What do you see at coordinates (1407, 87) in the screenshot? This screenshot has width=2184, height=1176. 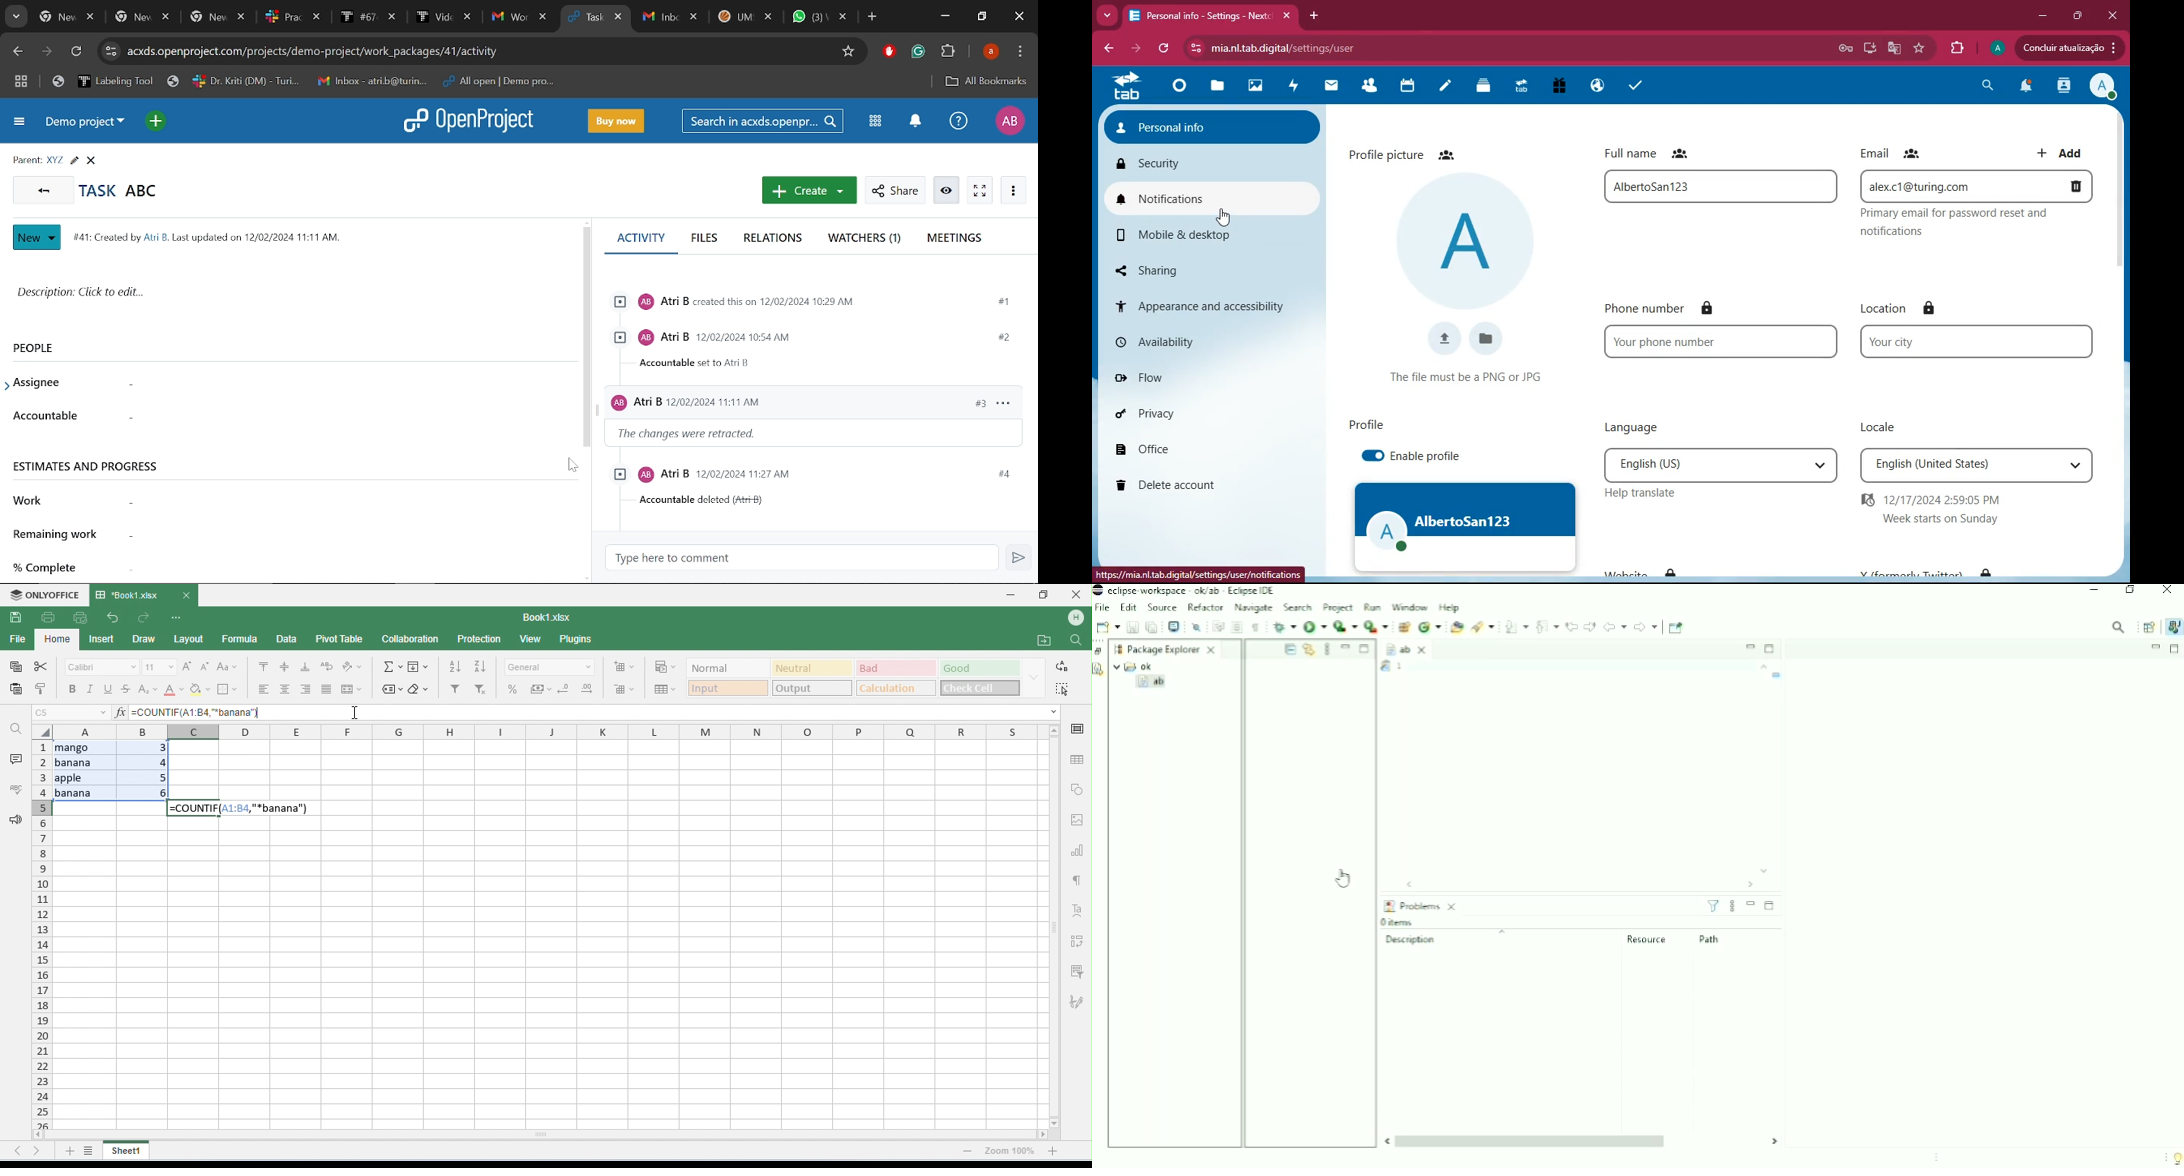 I see `calendar` at bounding box center [1407, 87].